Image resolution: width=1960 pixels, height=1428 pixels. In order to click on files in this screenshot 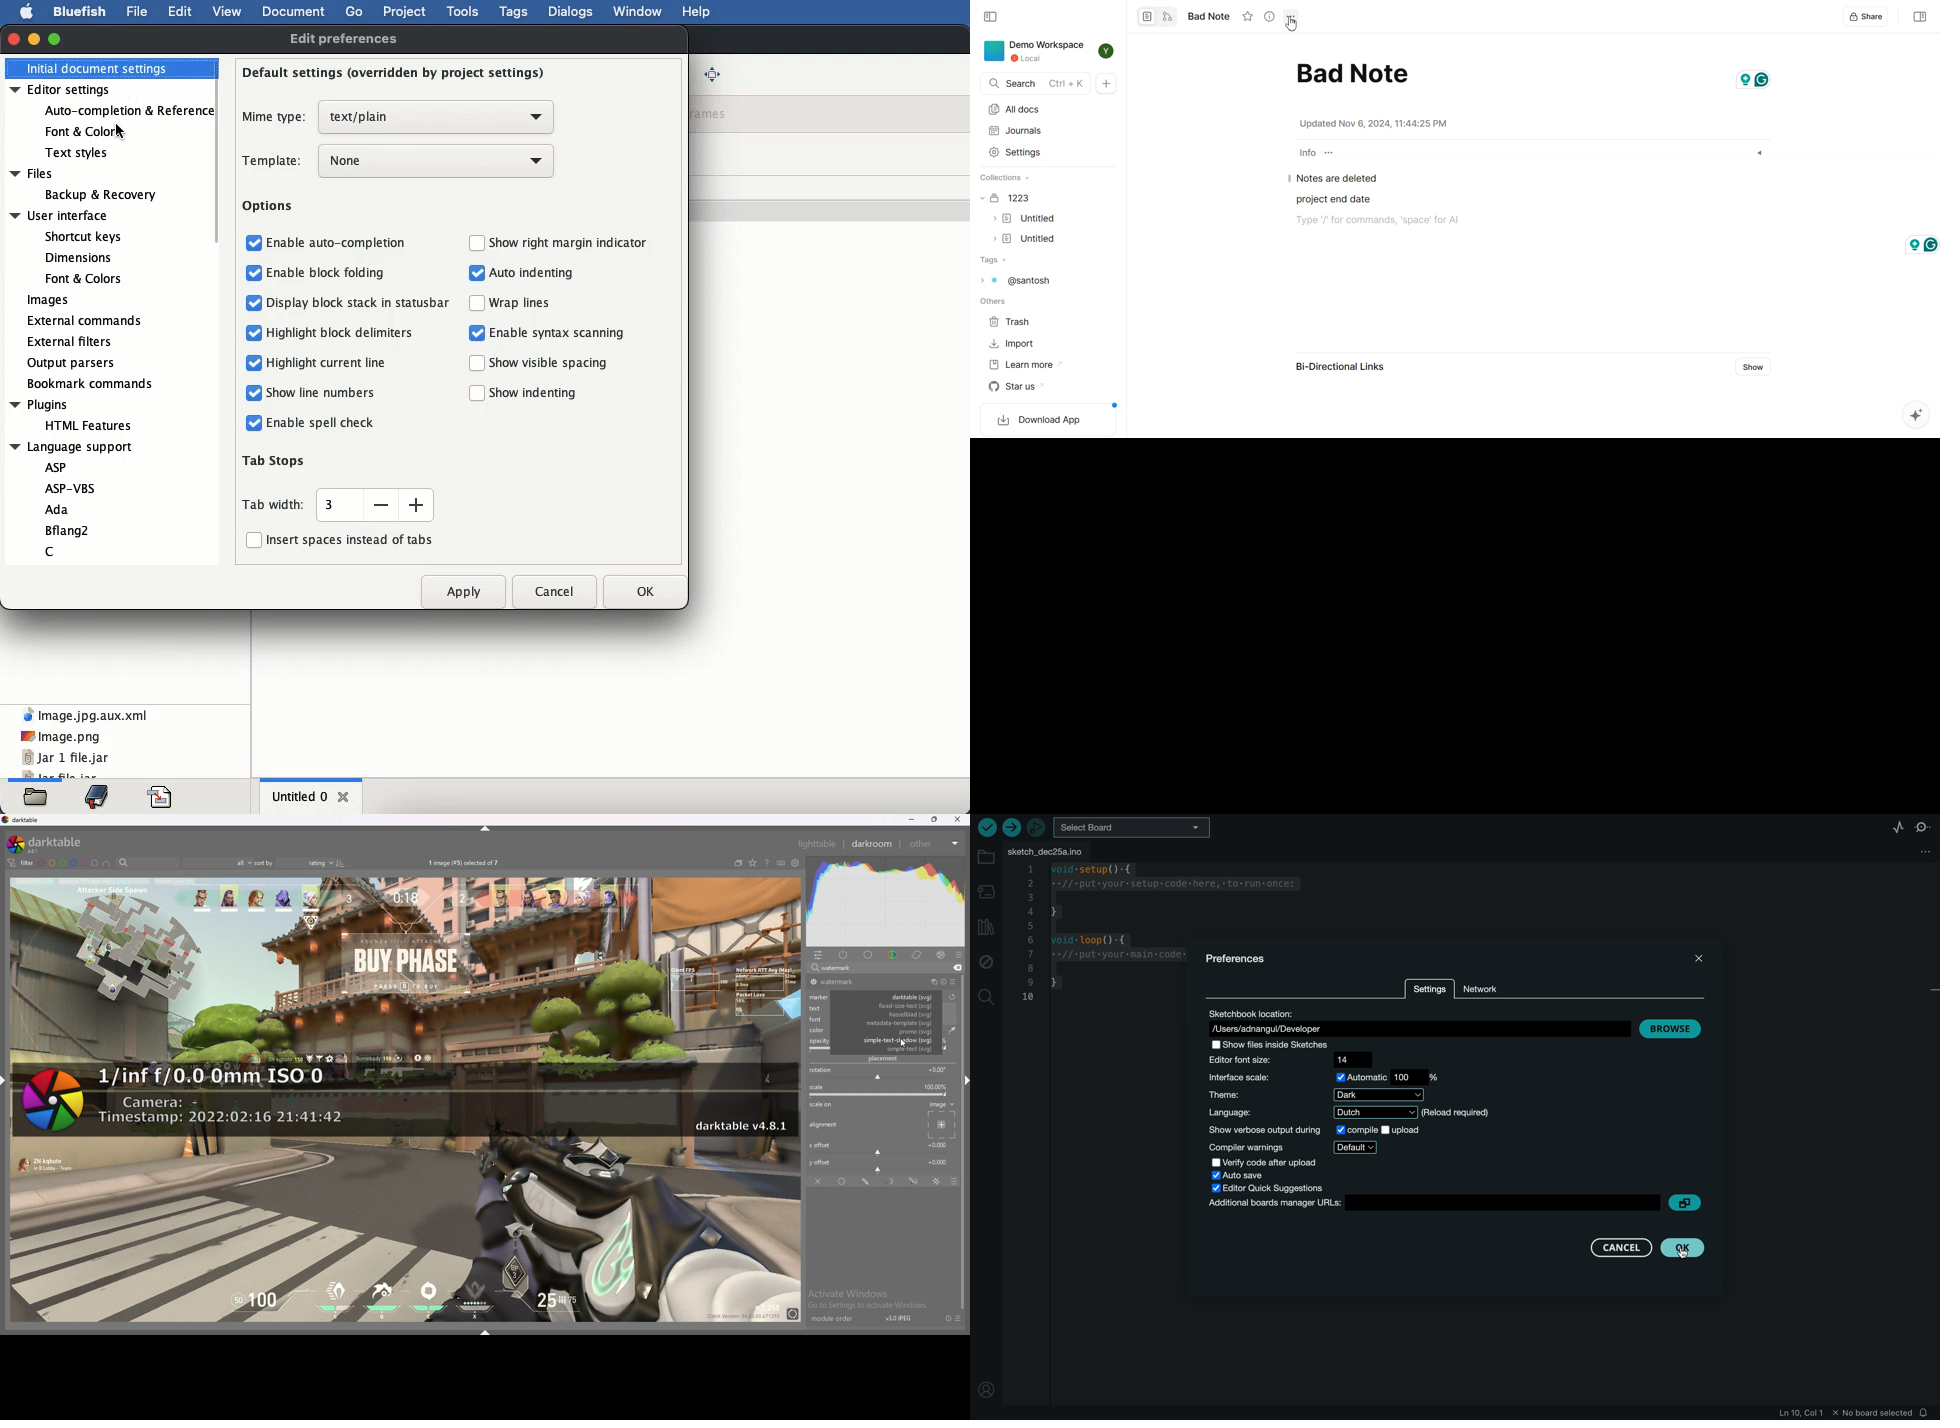, I will do `click(36, 797)`.